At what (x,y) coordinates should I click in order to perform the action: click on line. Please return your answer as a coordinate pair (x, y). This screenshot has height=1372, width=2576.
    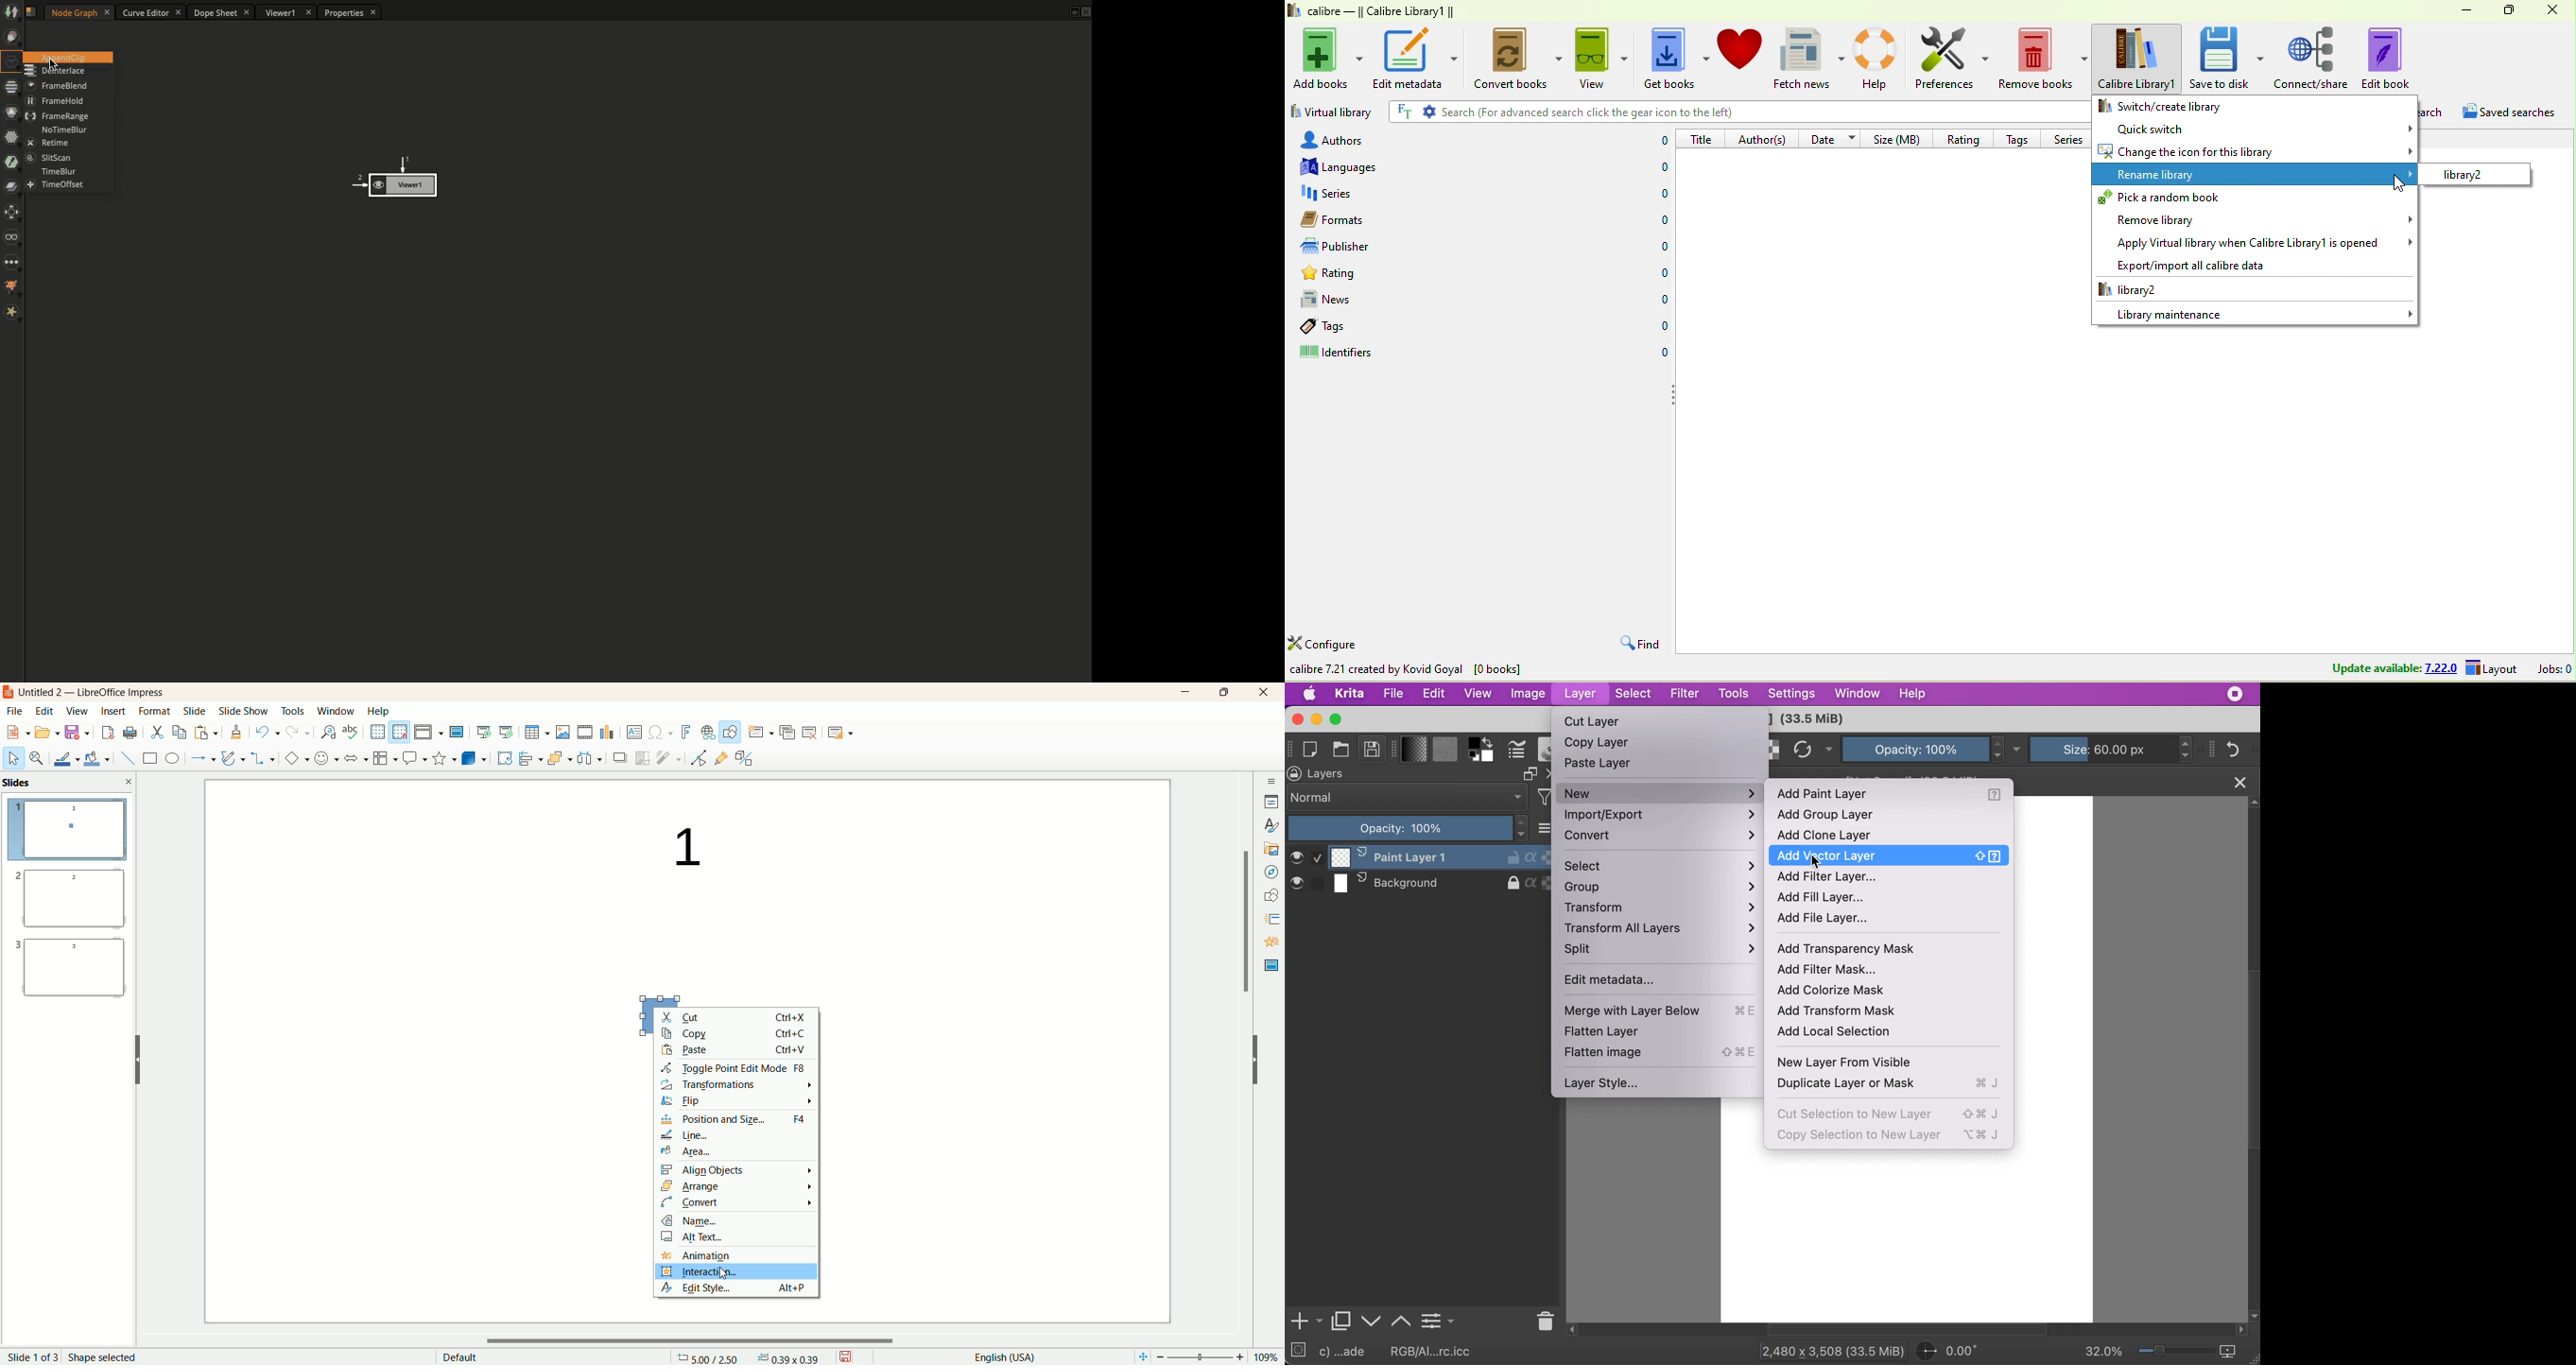
    Looking at the image, I should click on (732, 1135).